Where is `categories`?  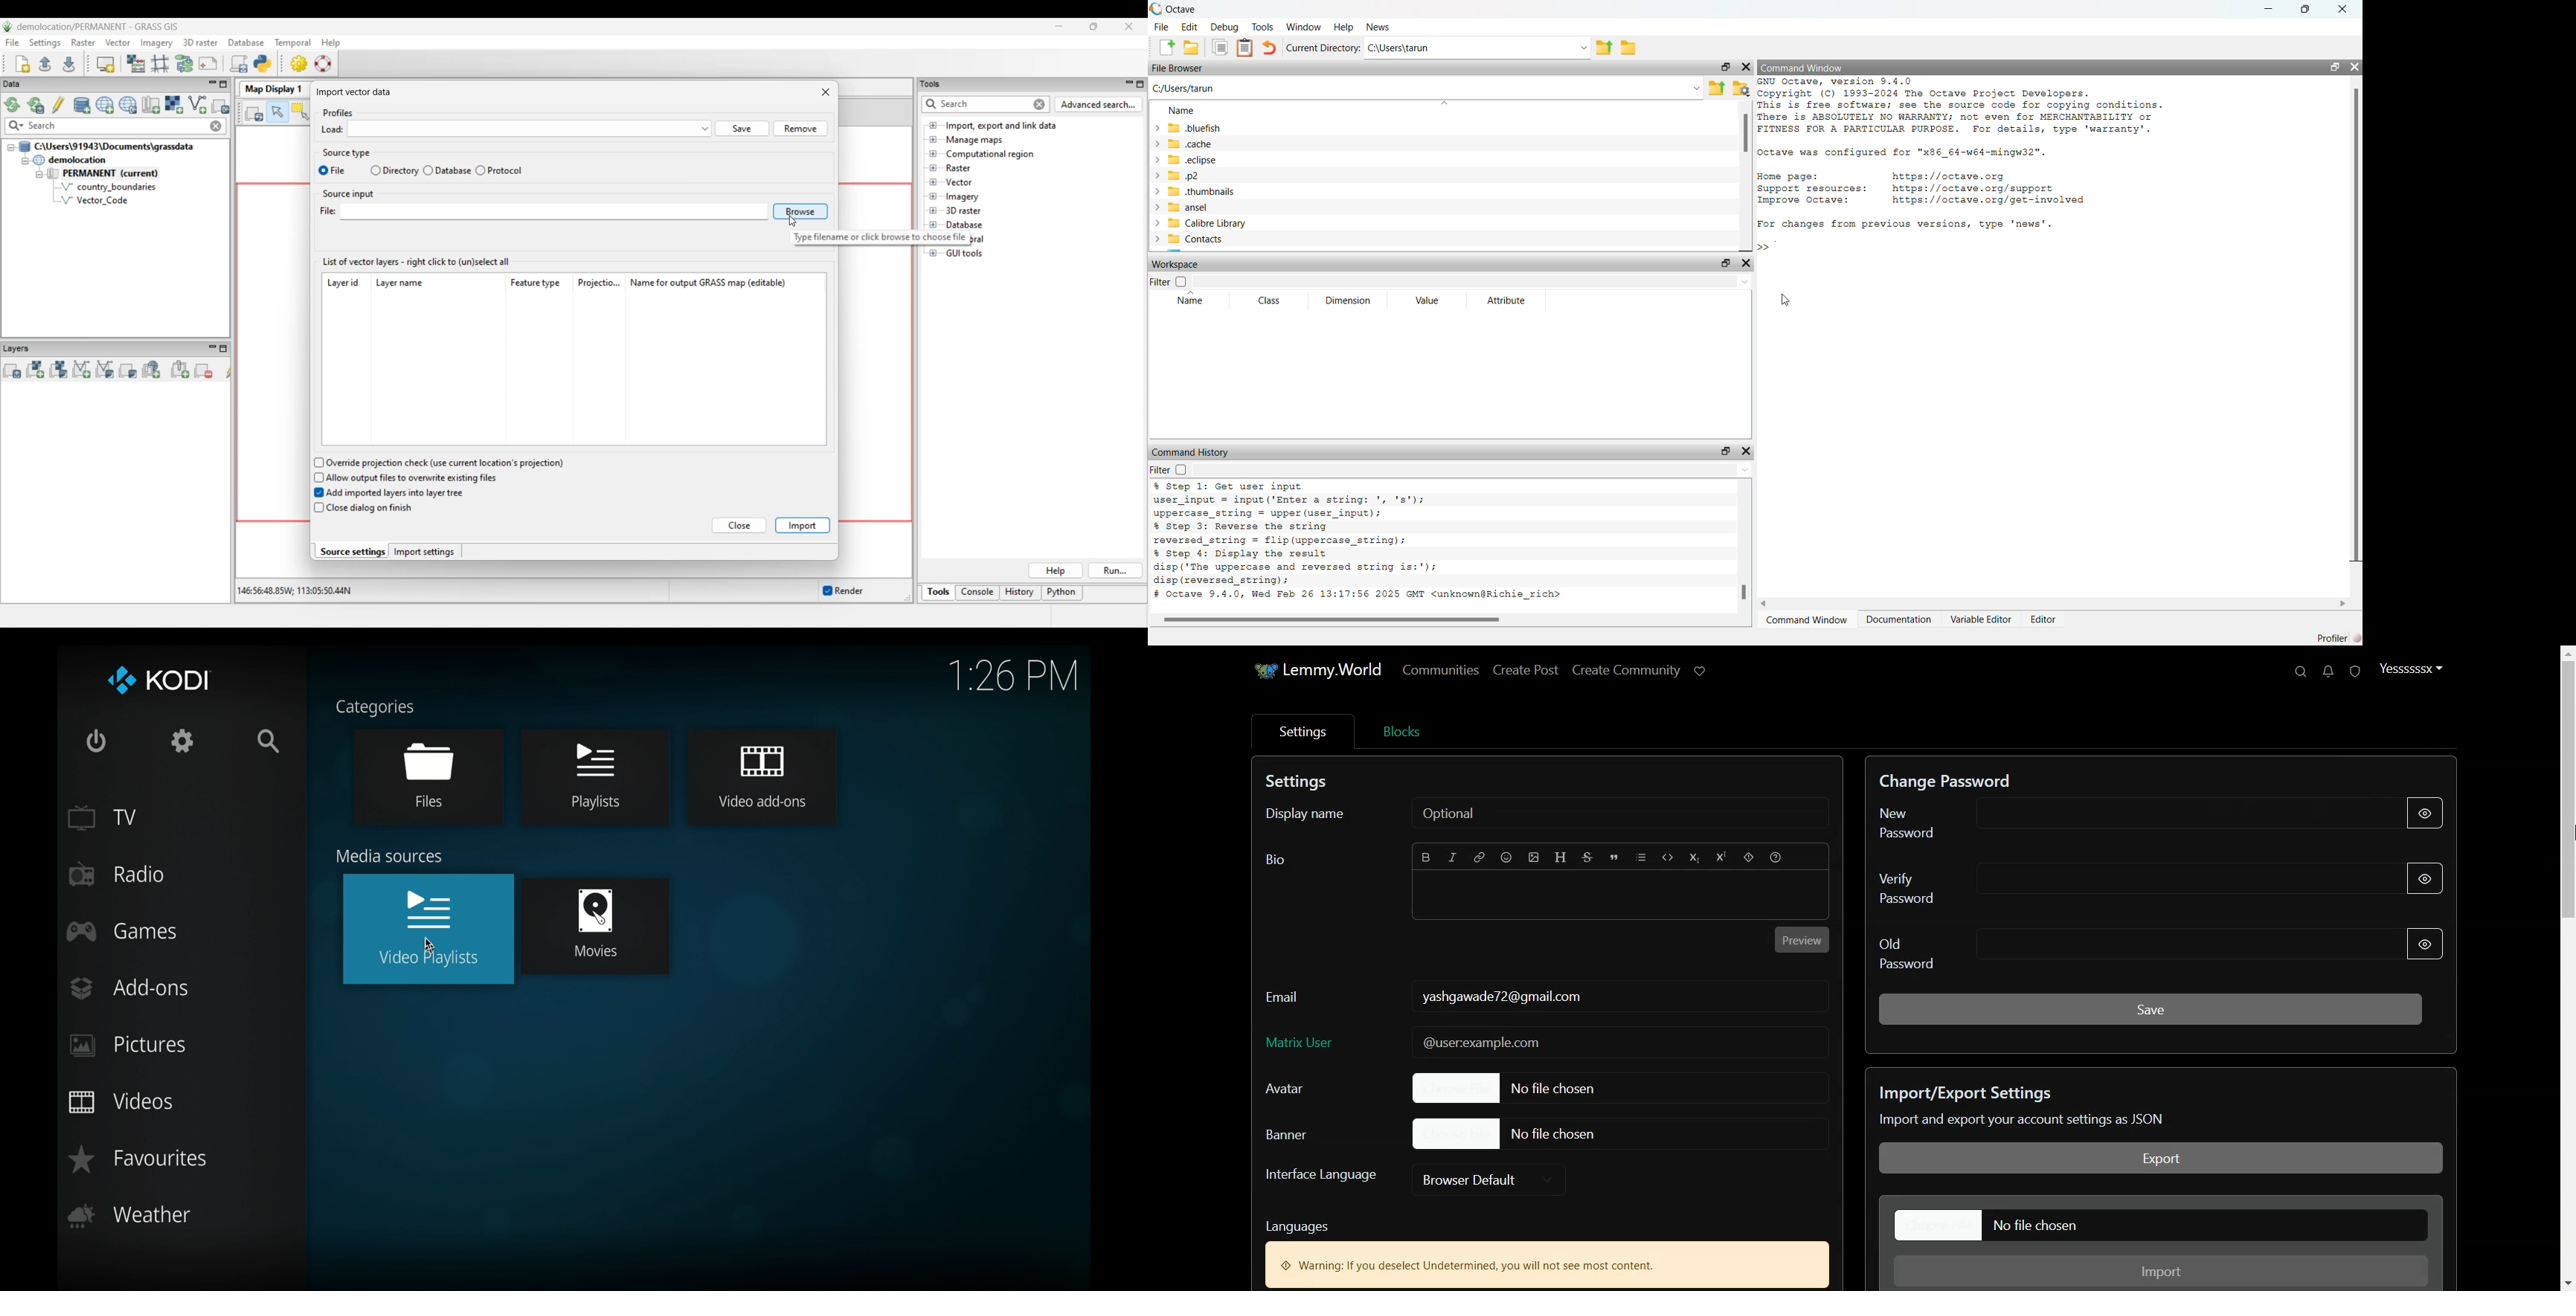
categories is located at coordinates (374, 708).